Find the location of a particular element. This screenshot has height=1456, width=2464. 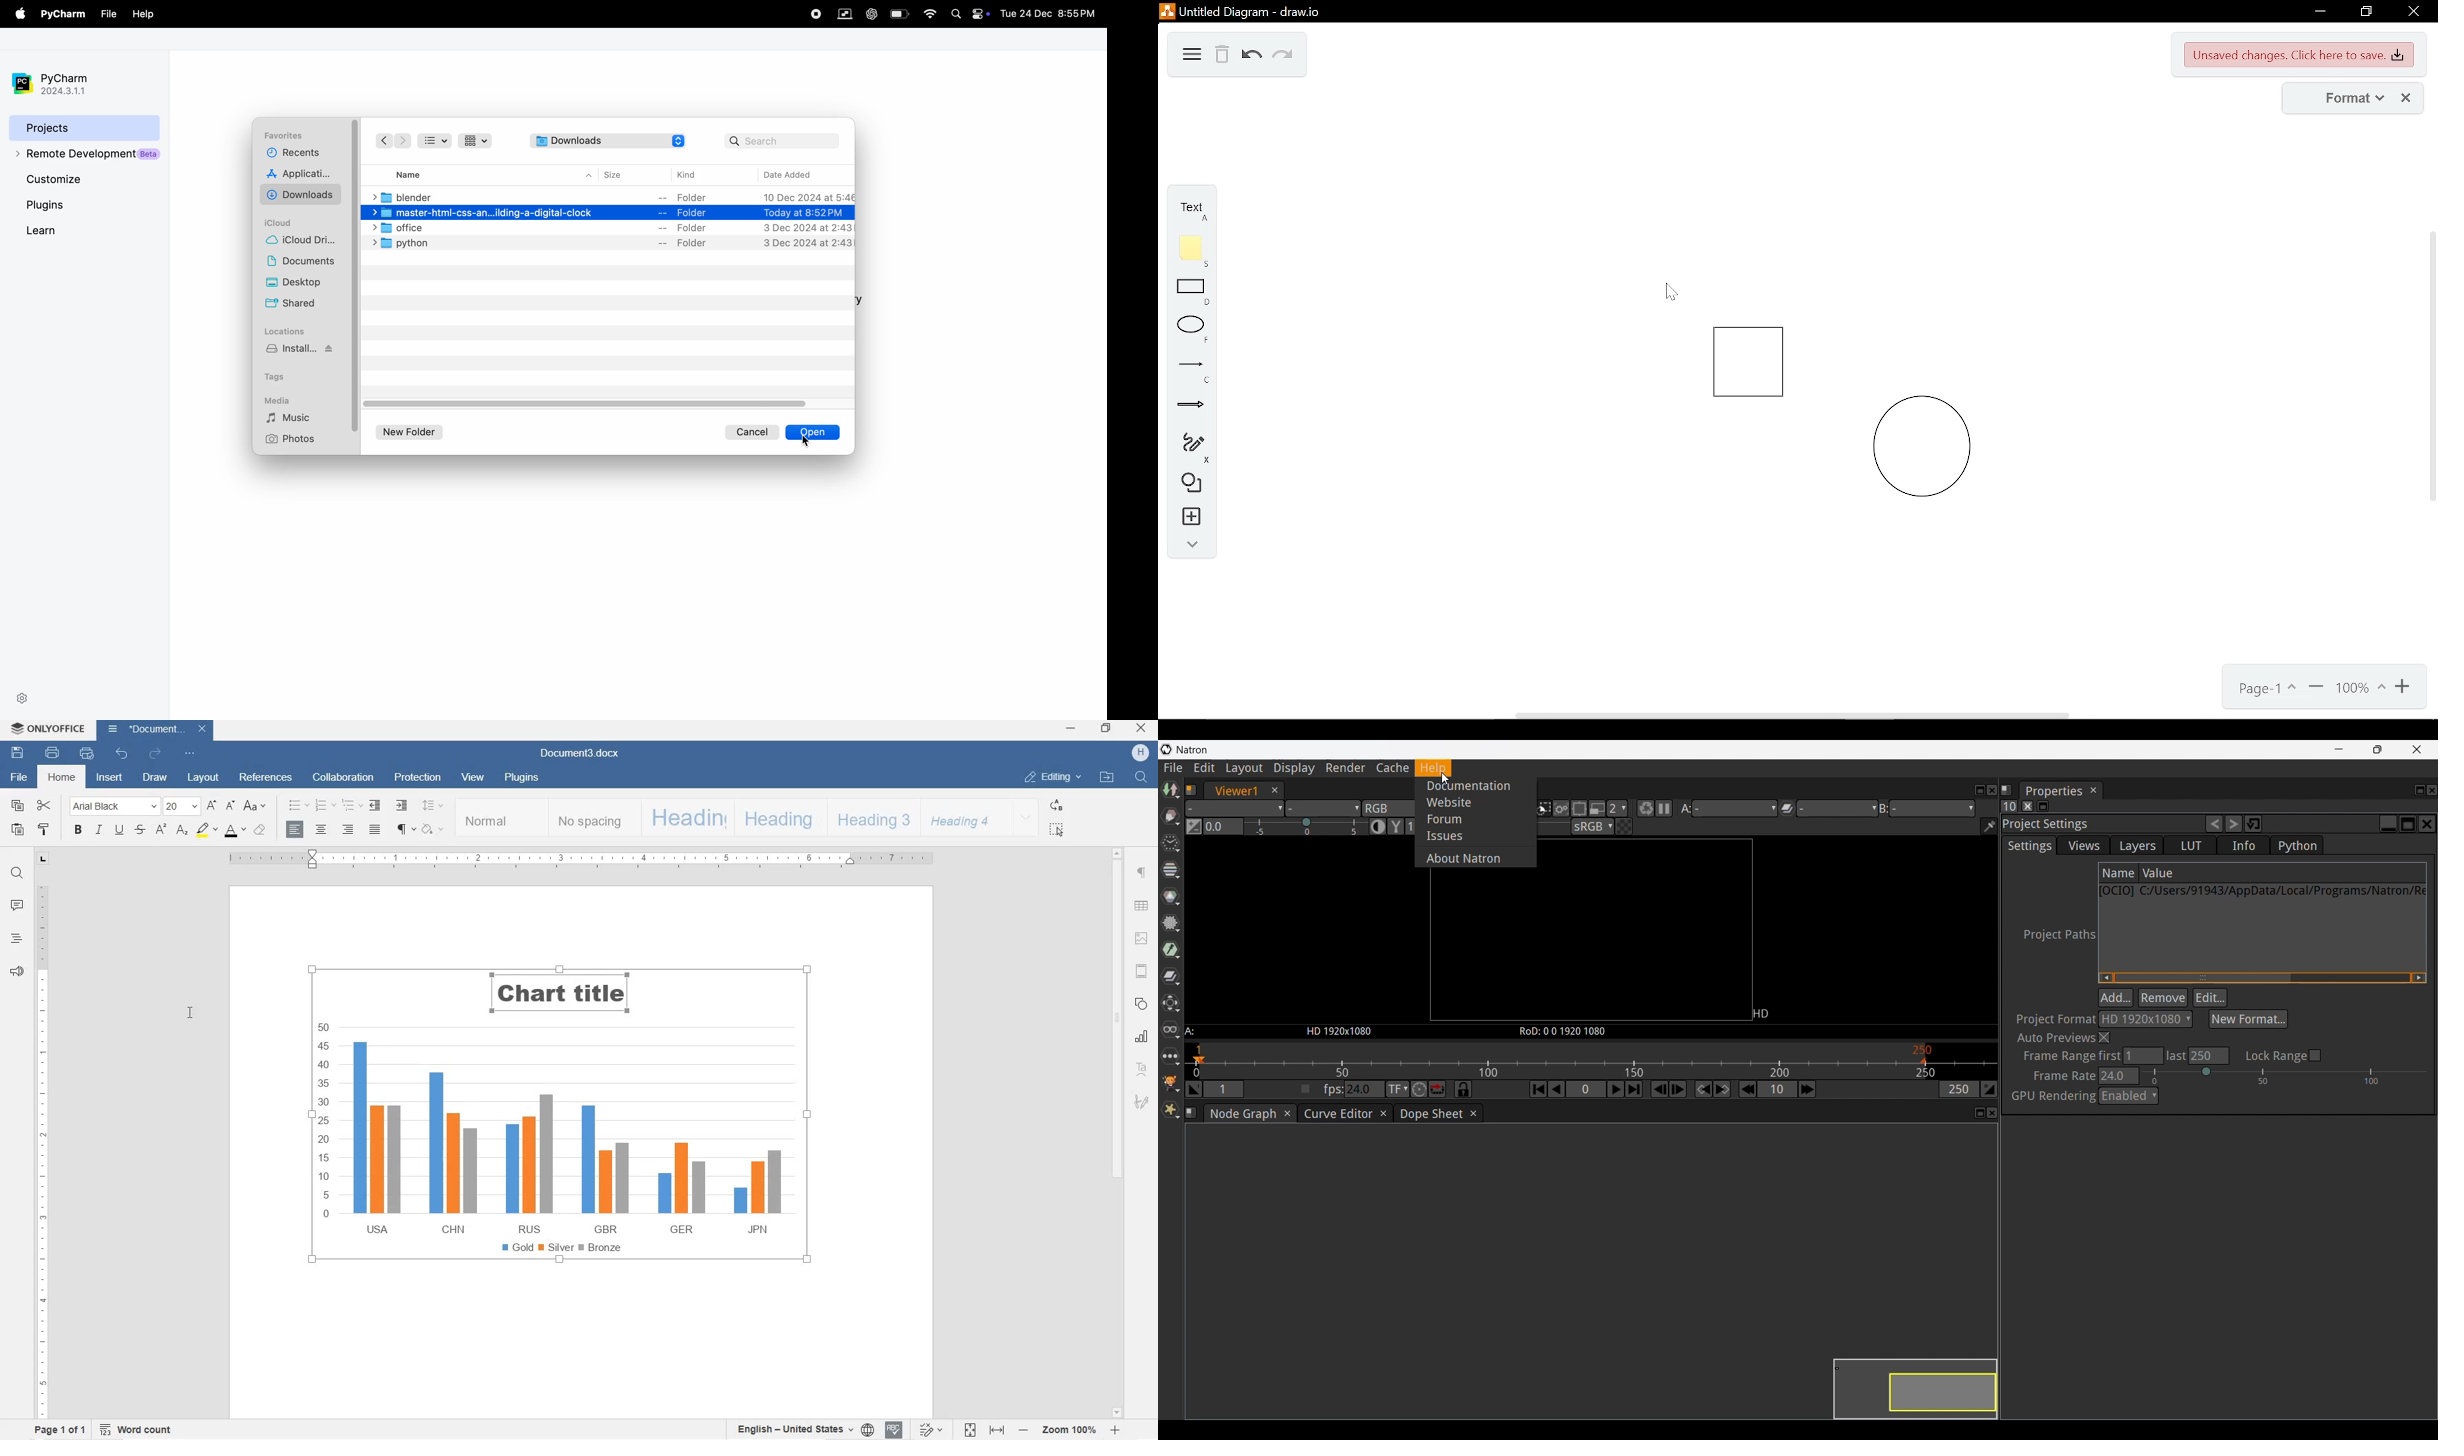

OPEN FILE LOCATION is located at coordinates (1108, 777).